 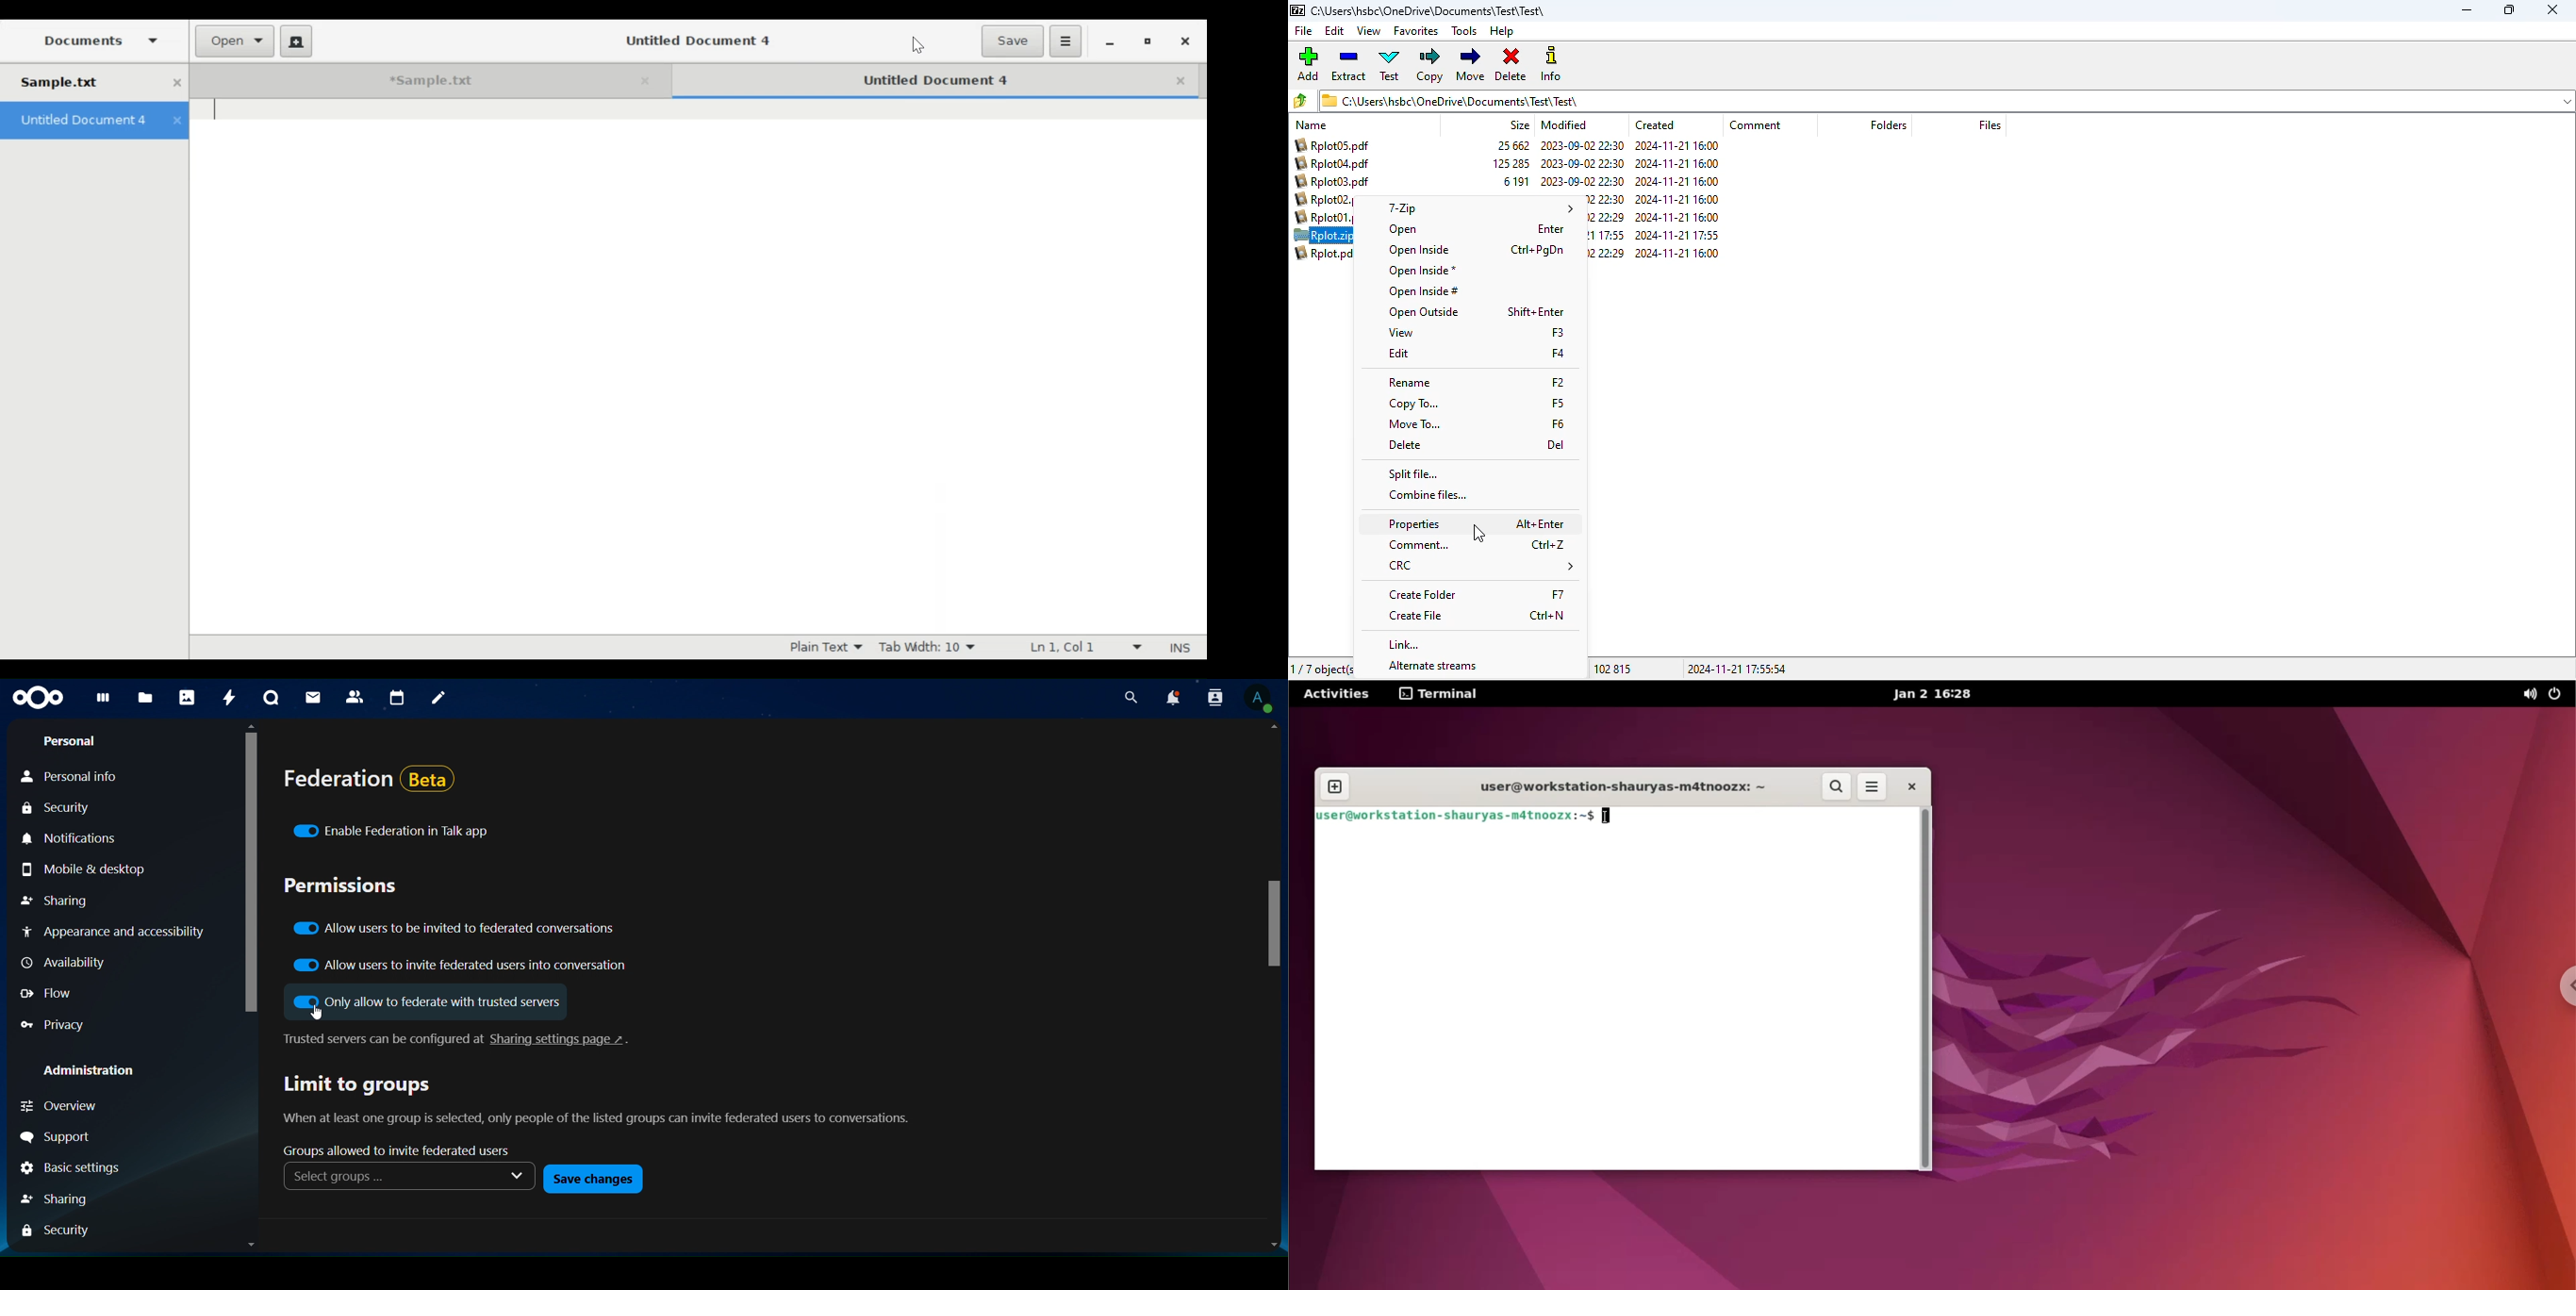 What do you see at coordinates (1185, 80) in the screenshot?
I see `Close` at bounding box center [1185, 80].